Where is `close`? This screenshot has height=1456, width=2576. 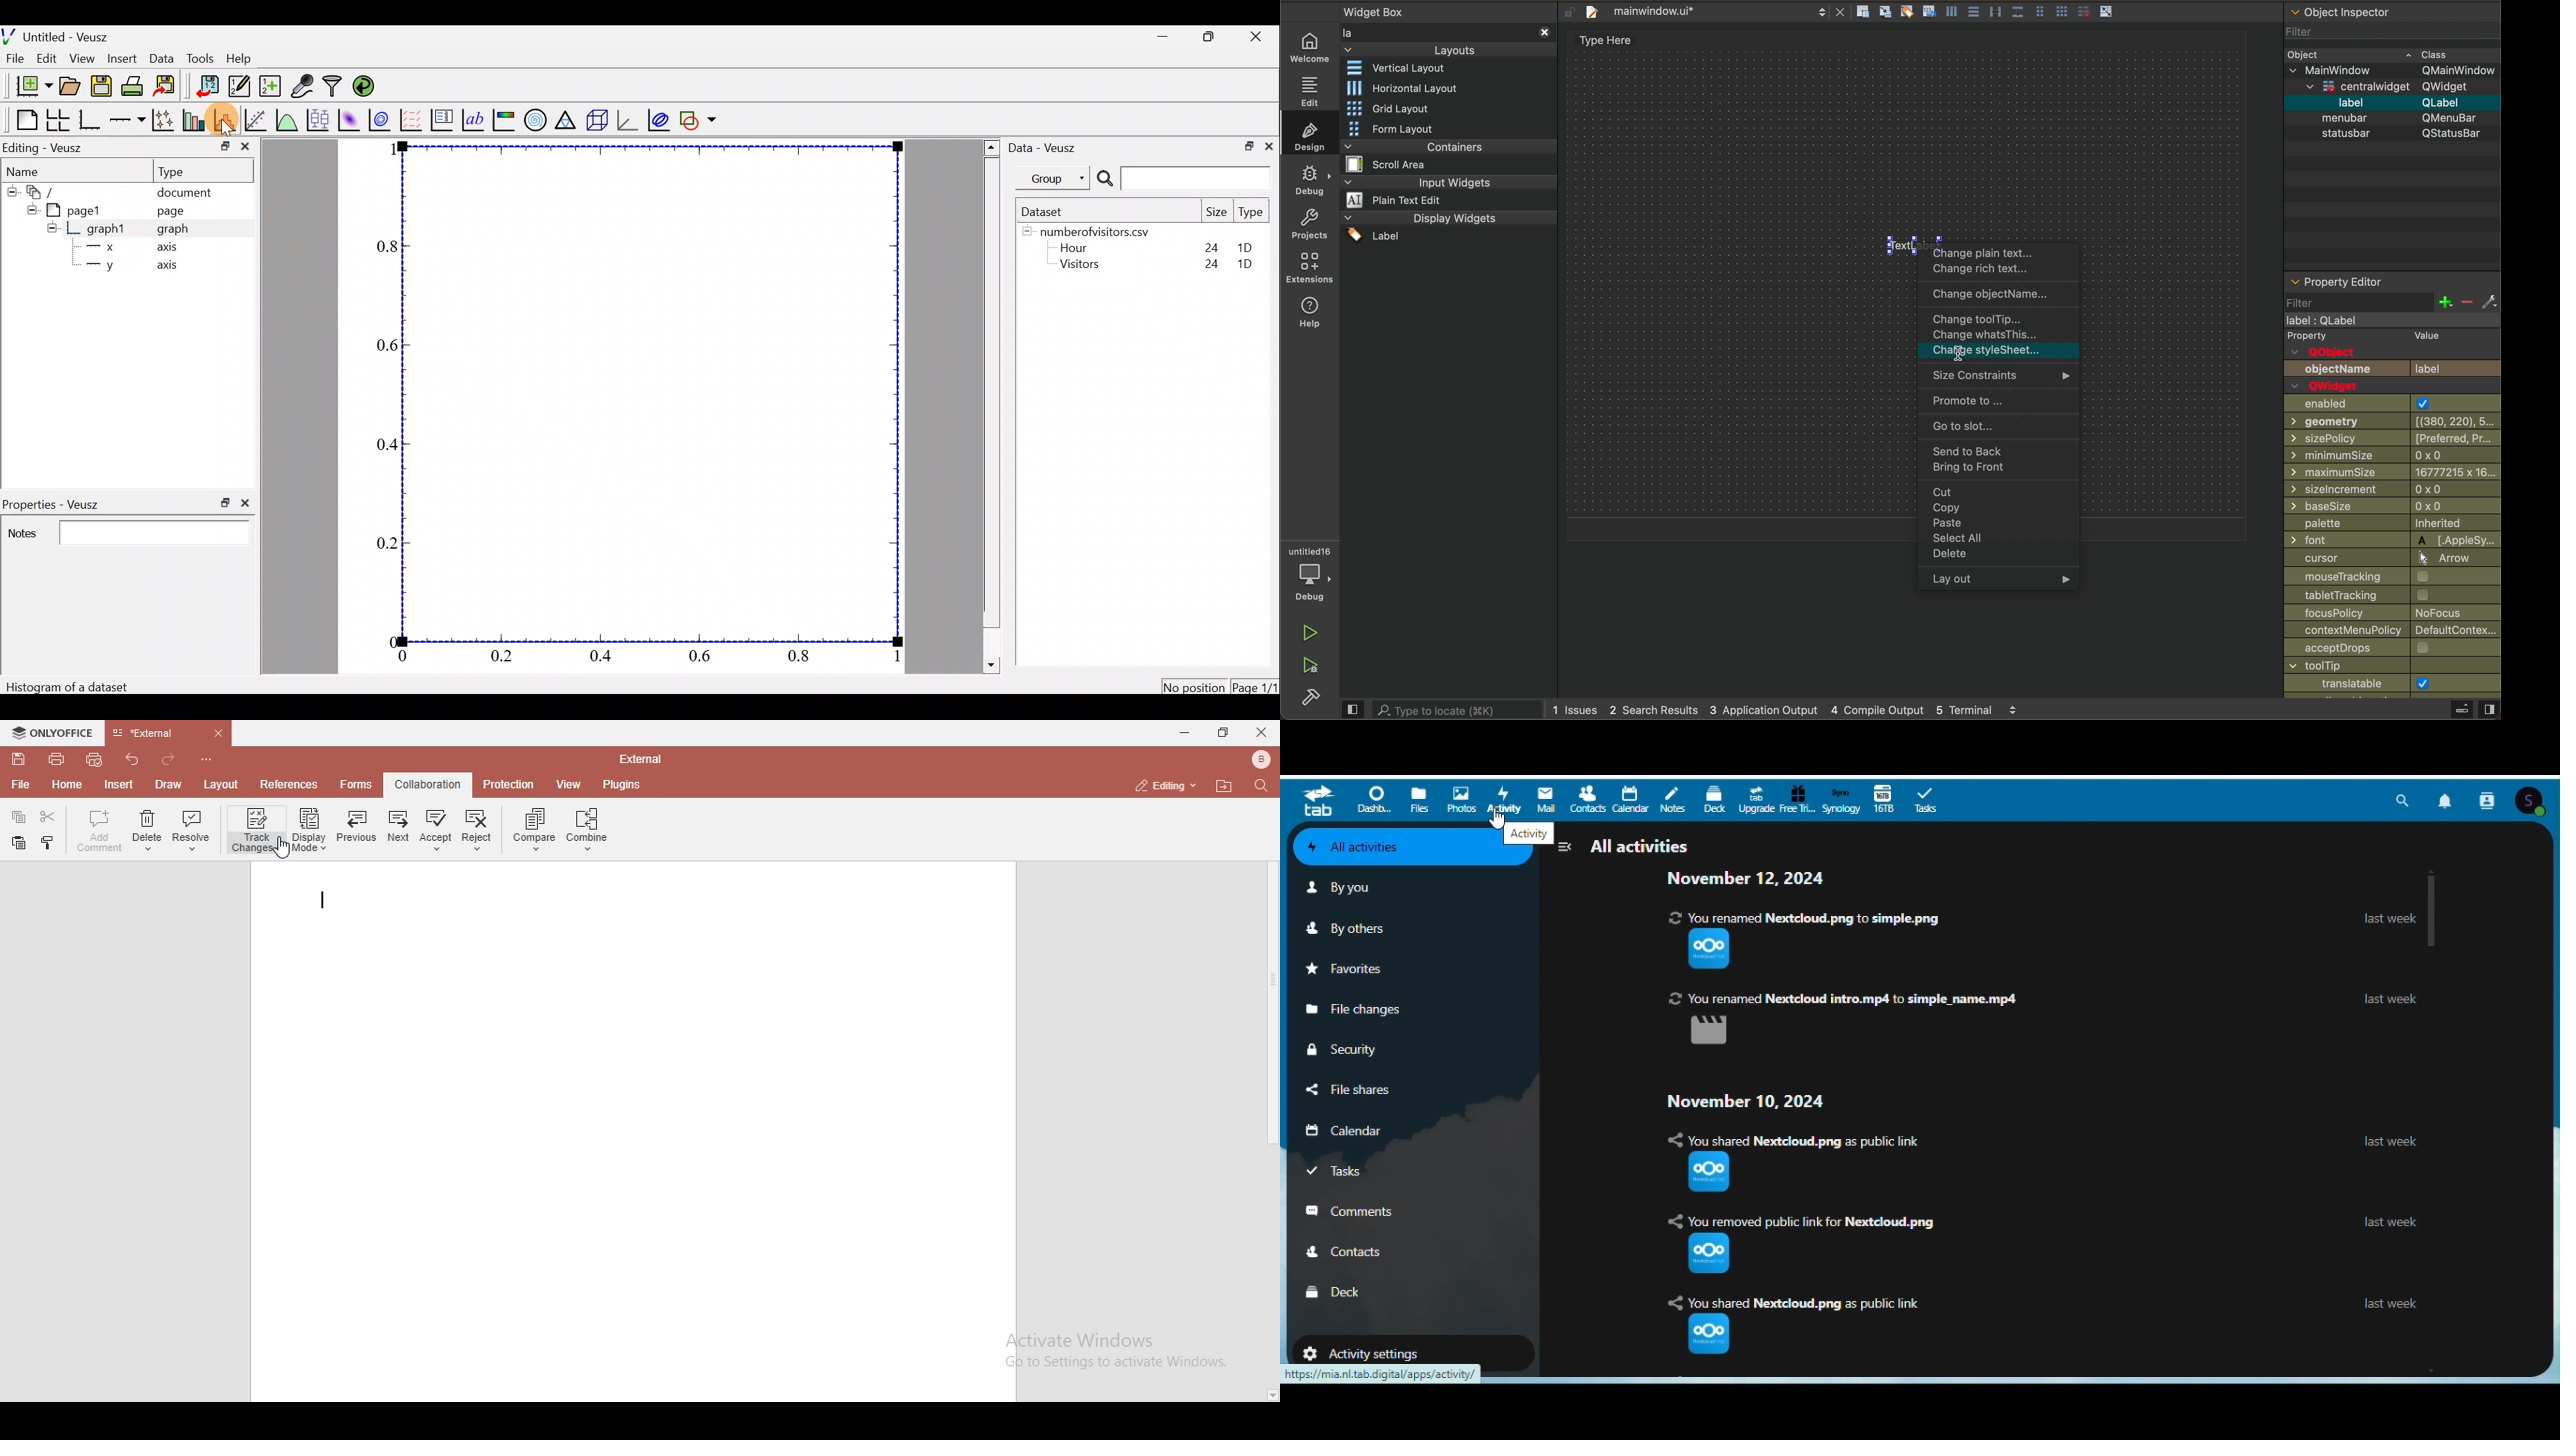
close is located at coordinates (245, 147).